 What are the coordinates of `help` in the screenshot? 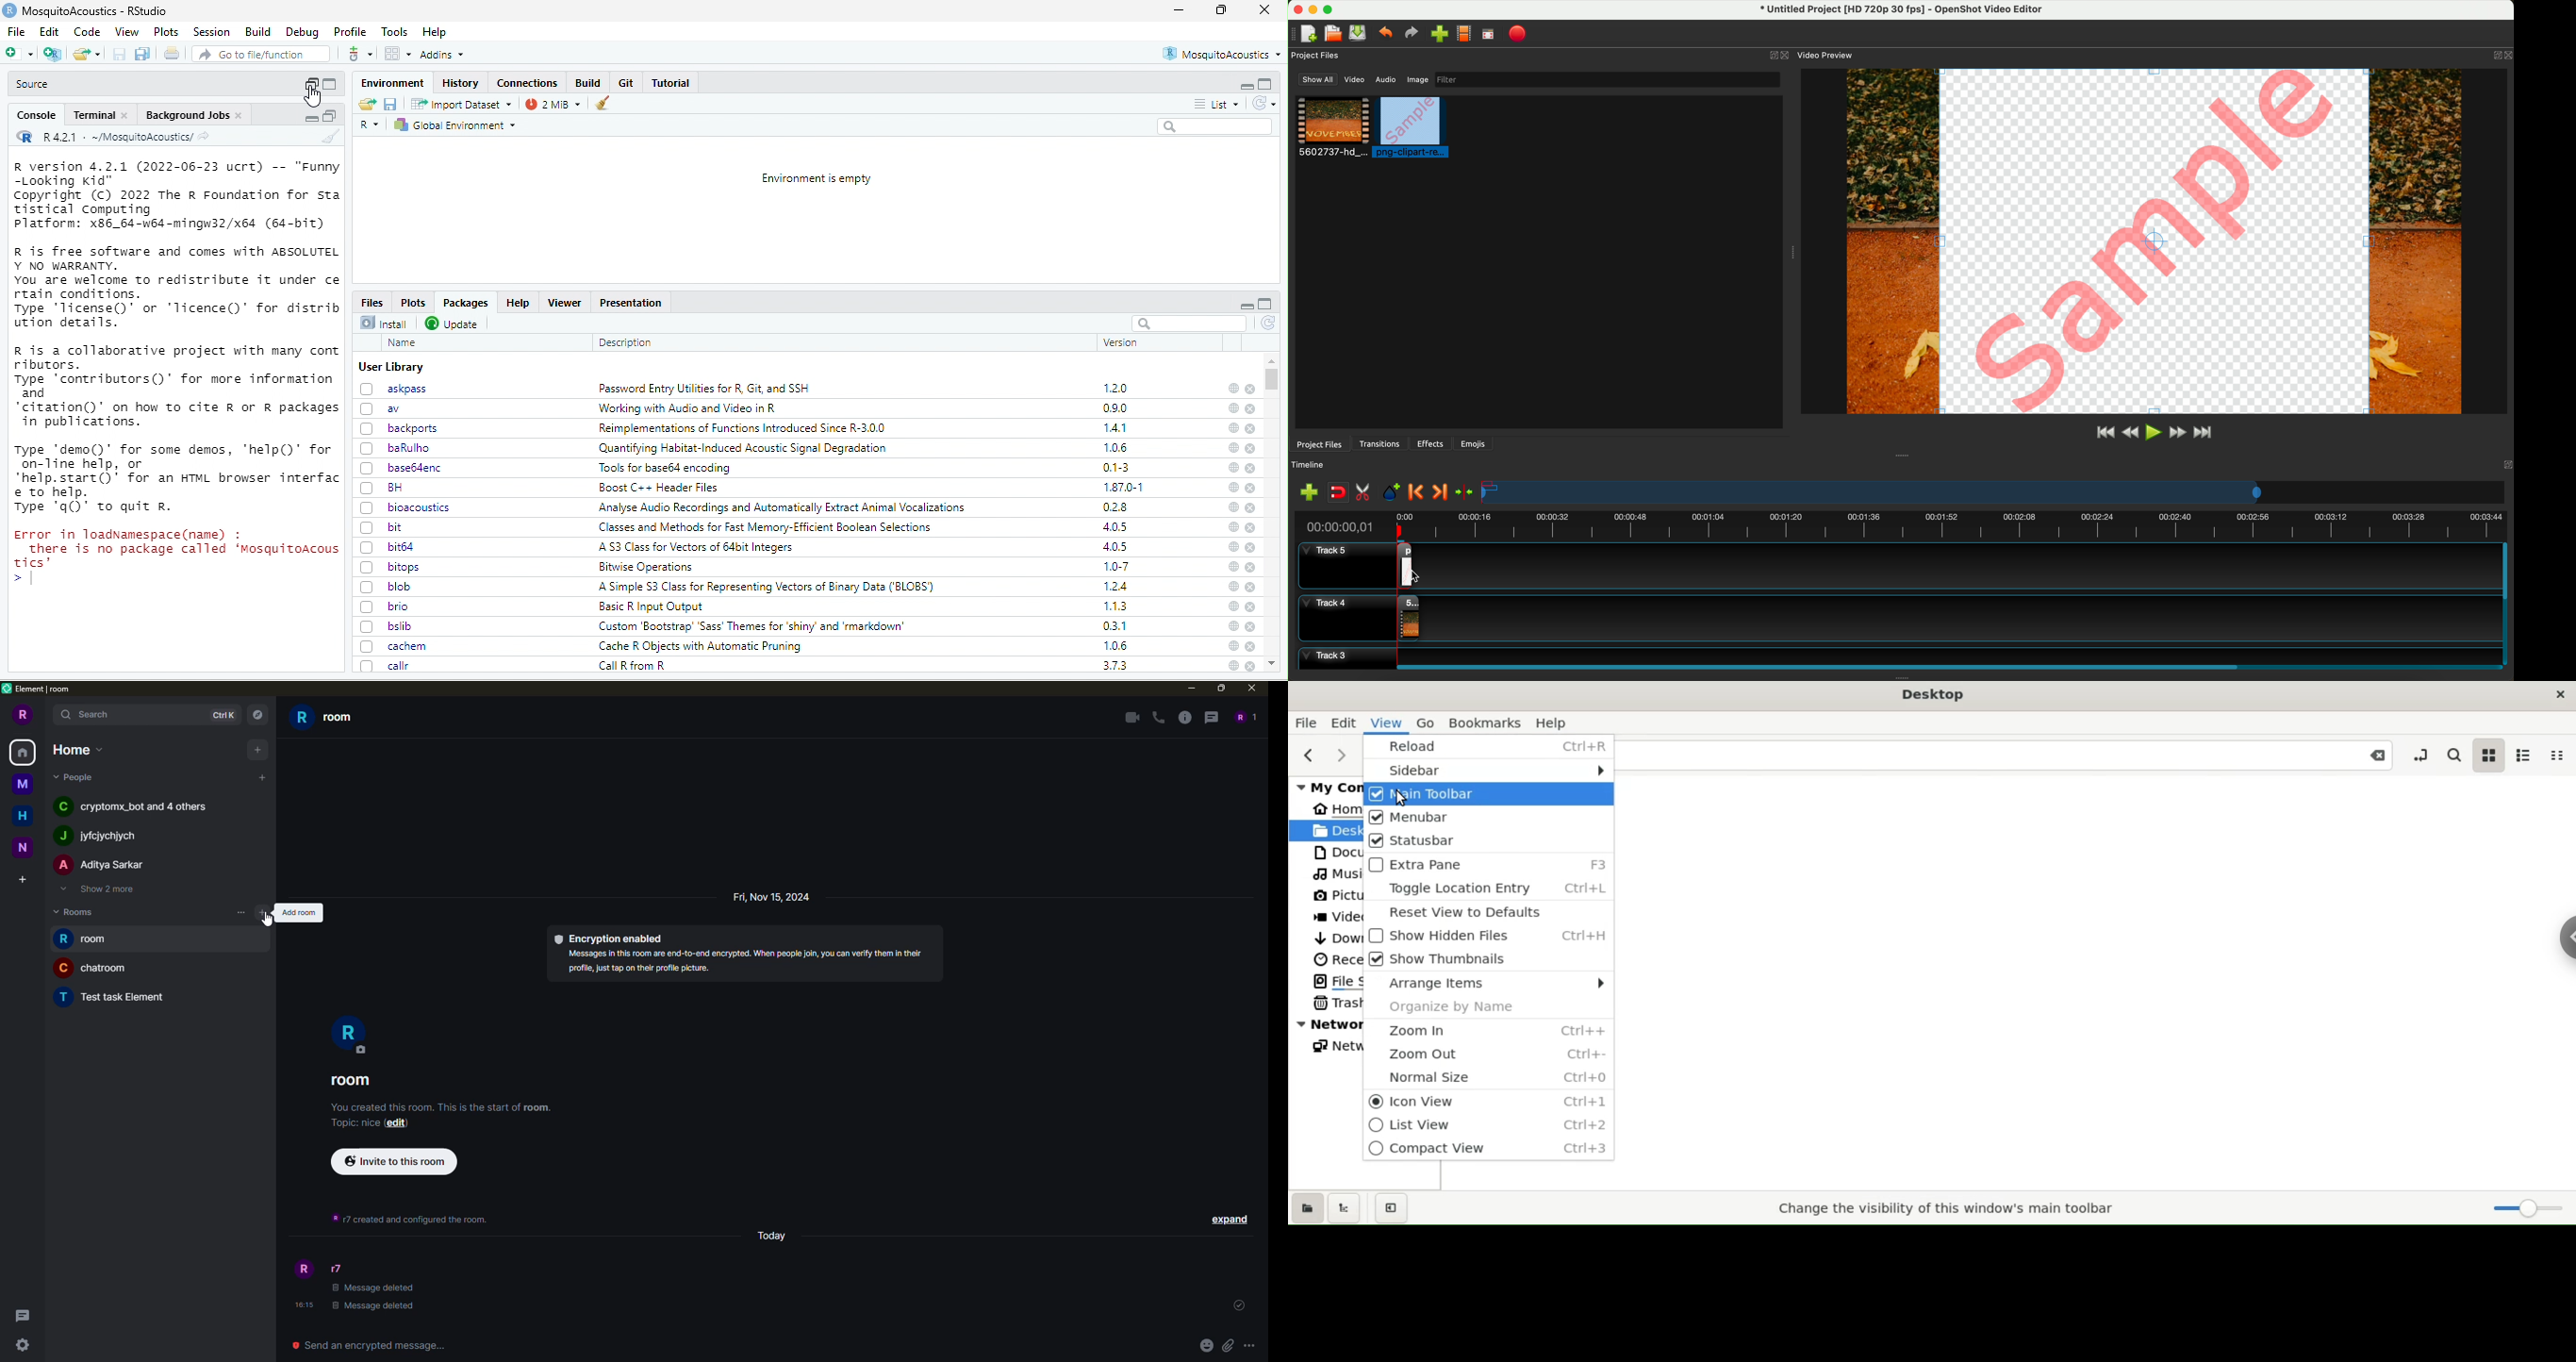 It's located at (1231, 526).